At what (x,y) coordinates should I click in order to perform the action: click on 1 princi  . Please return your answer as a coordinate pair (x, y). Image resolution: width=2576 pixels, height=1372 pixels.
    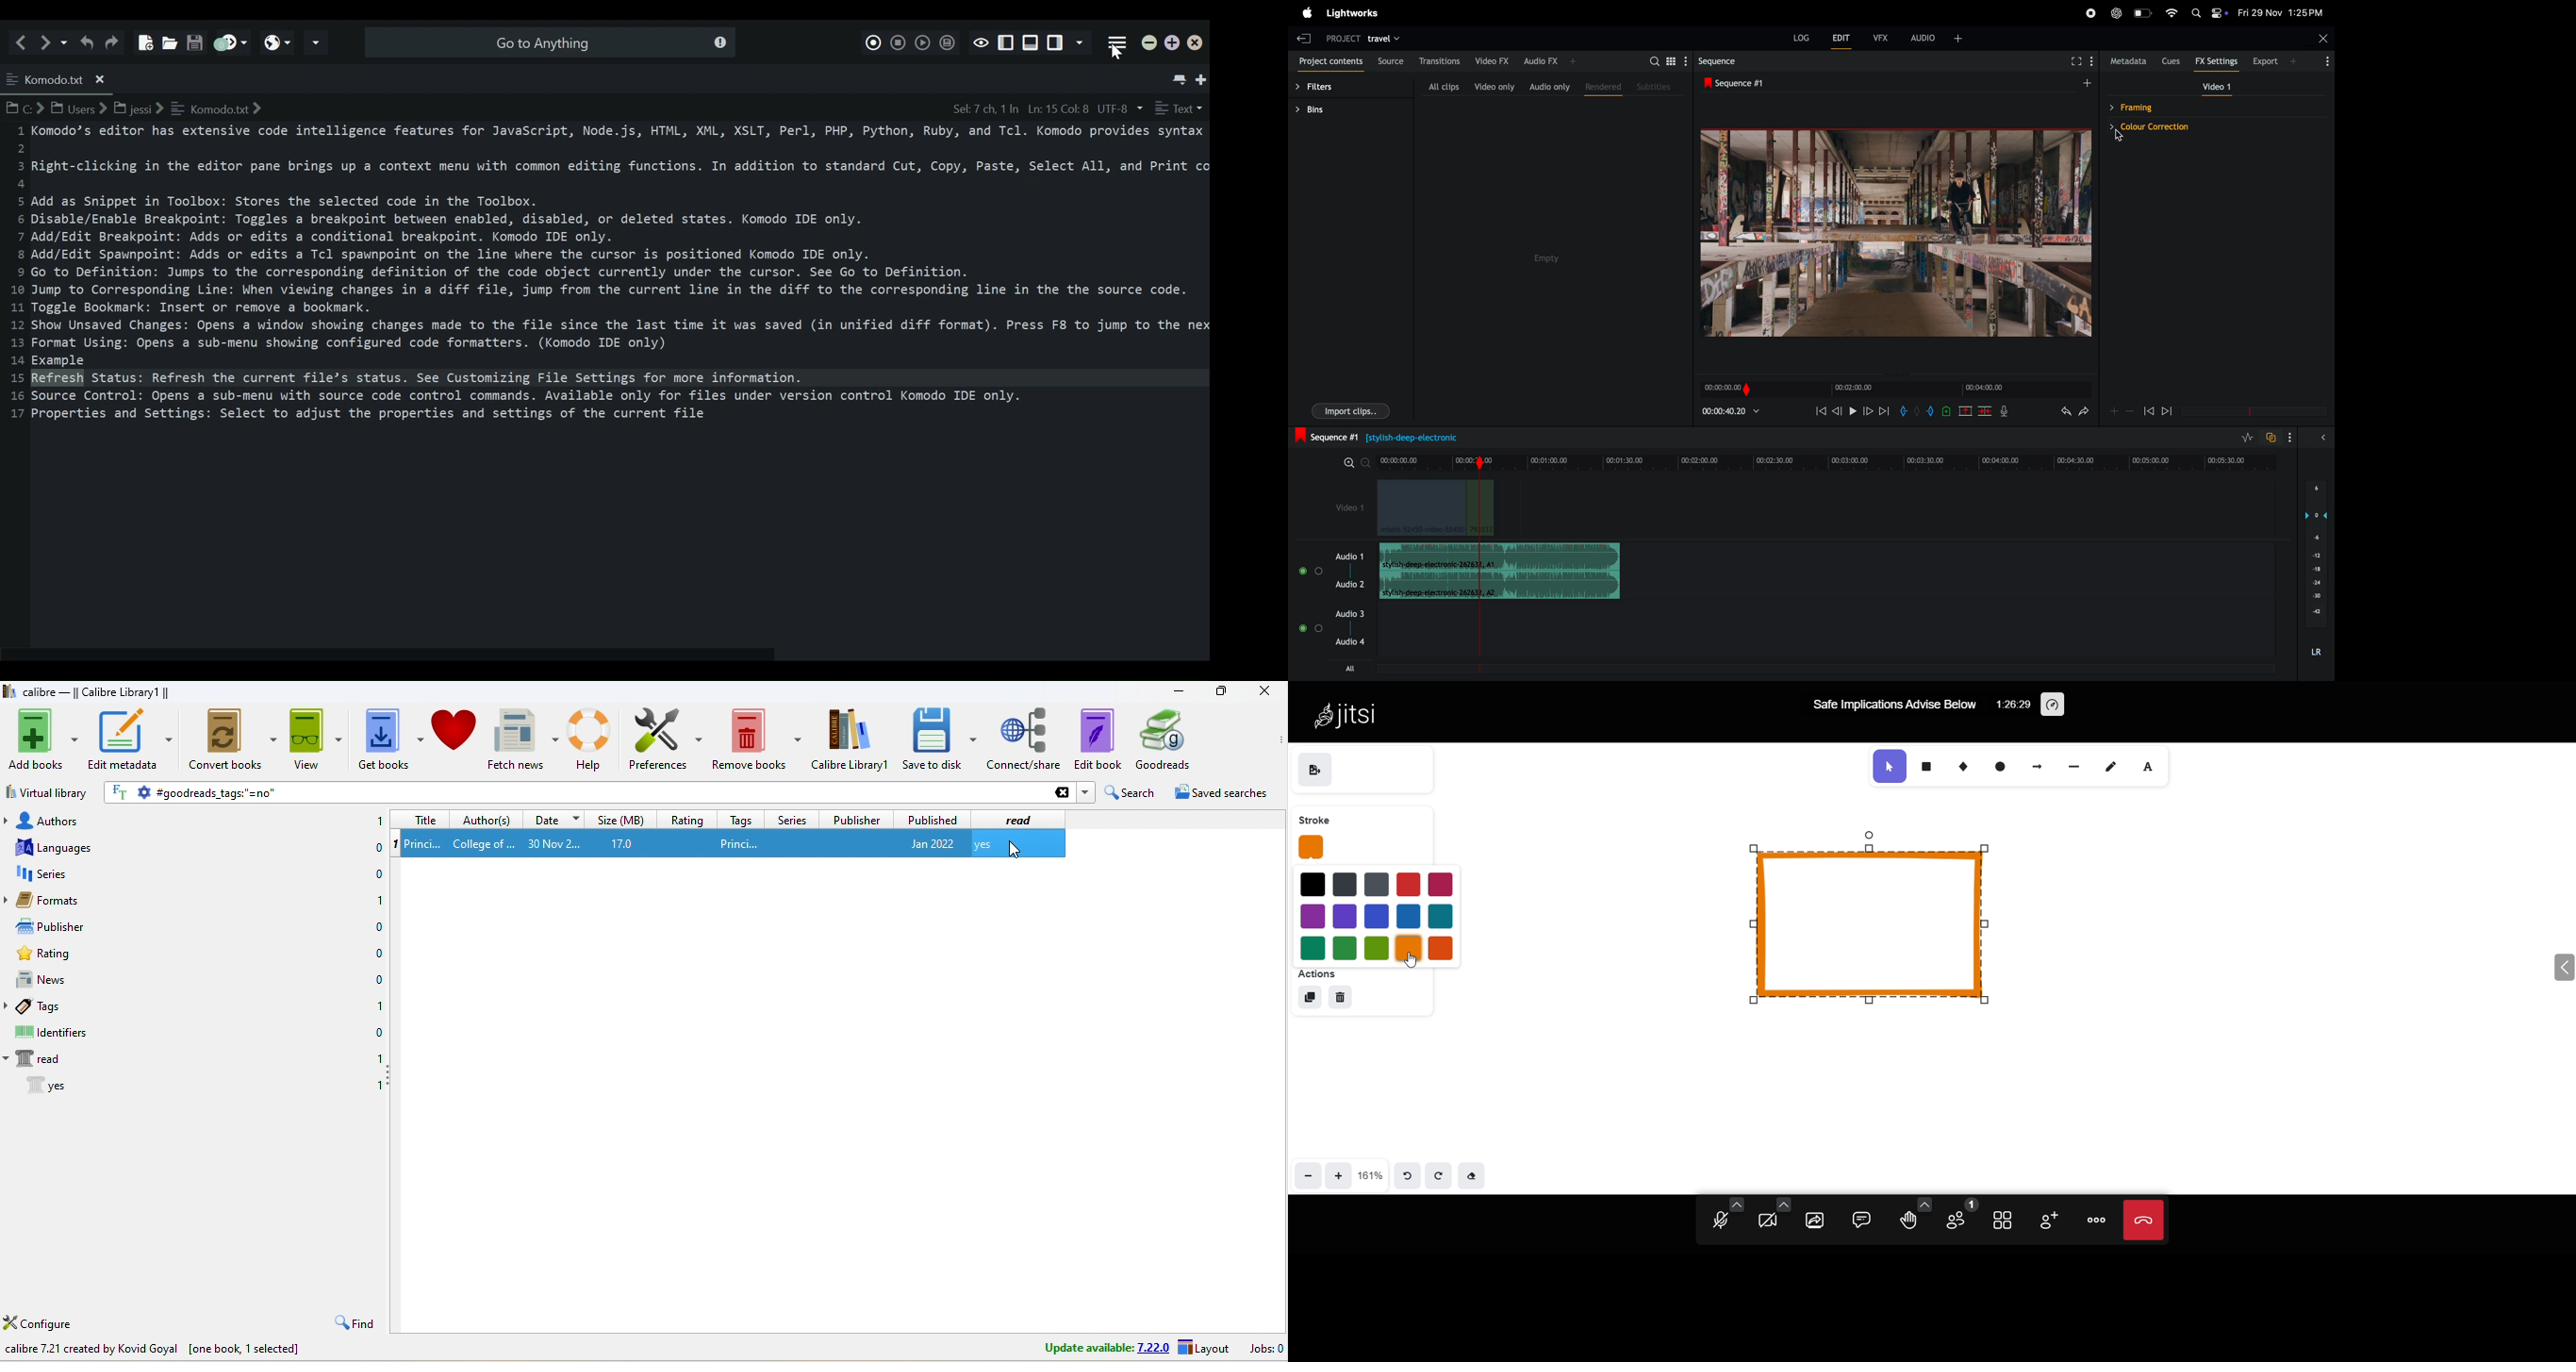
    Looking at the image, I should click on (424, 843).